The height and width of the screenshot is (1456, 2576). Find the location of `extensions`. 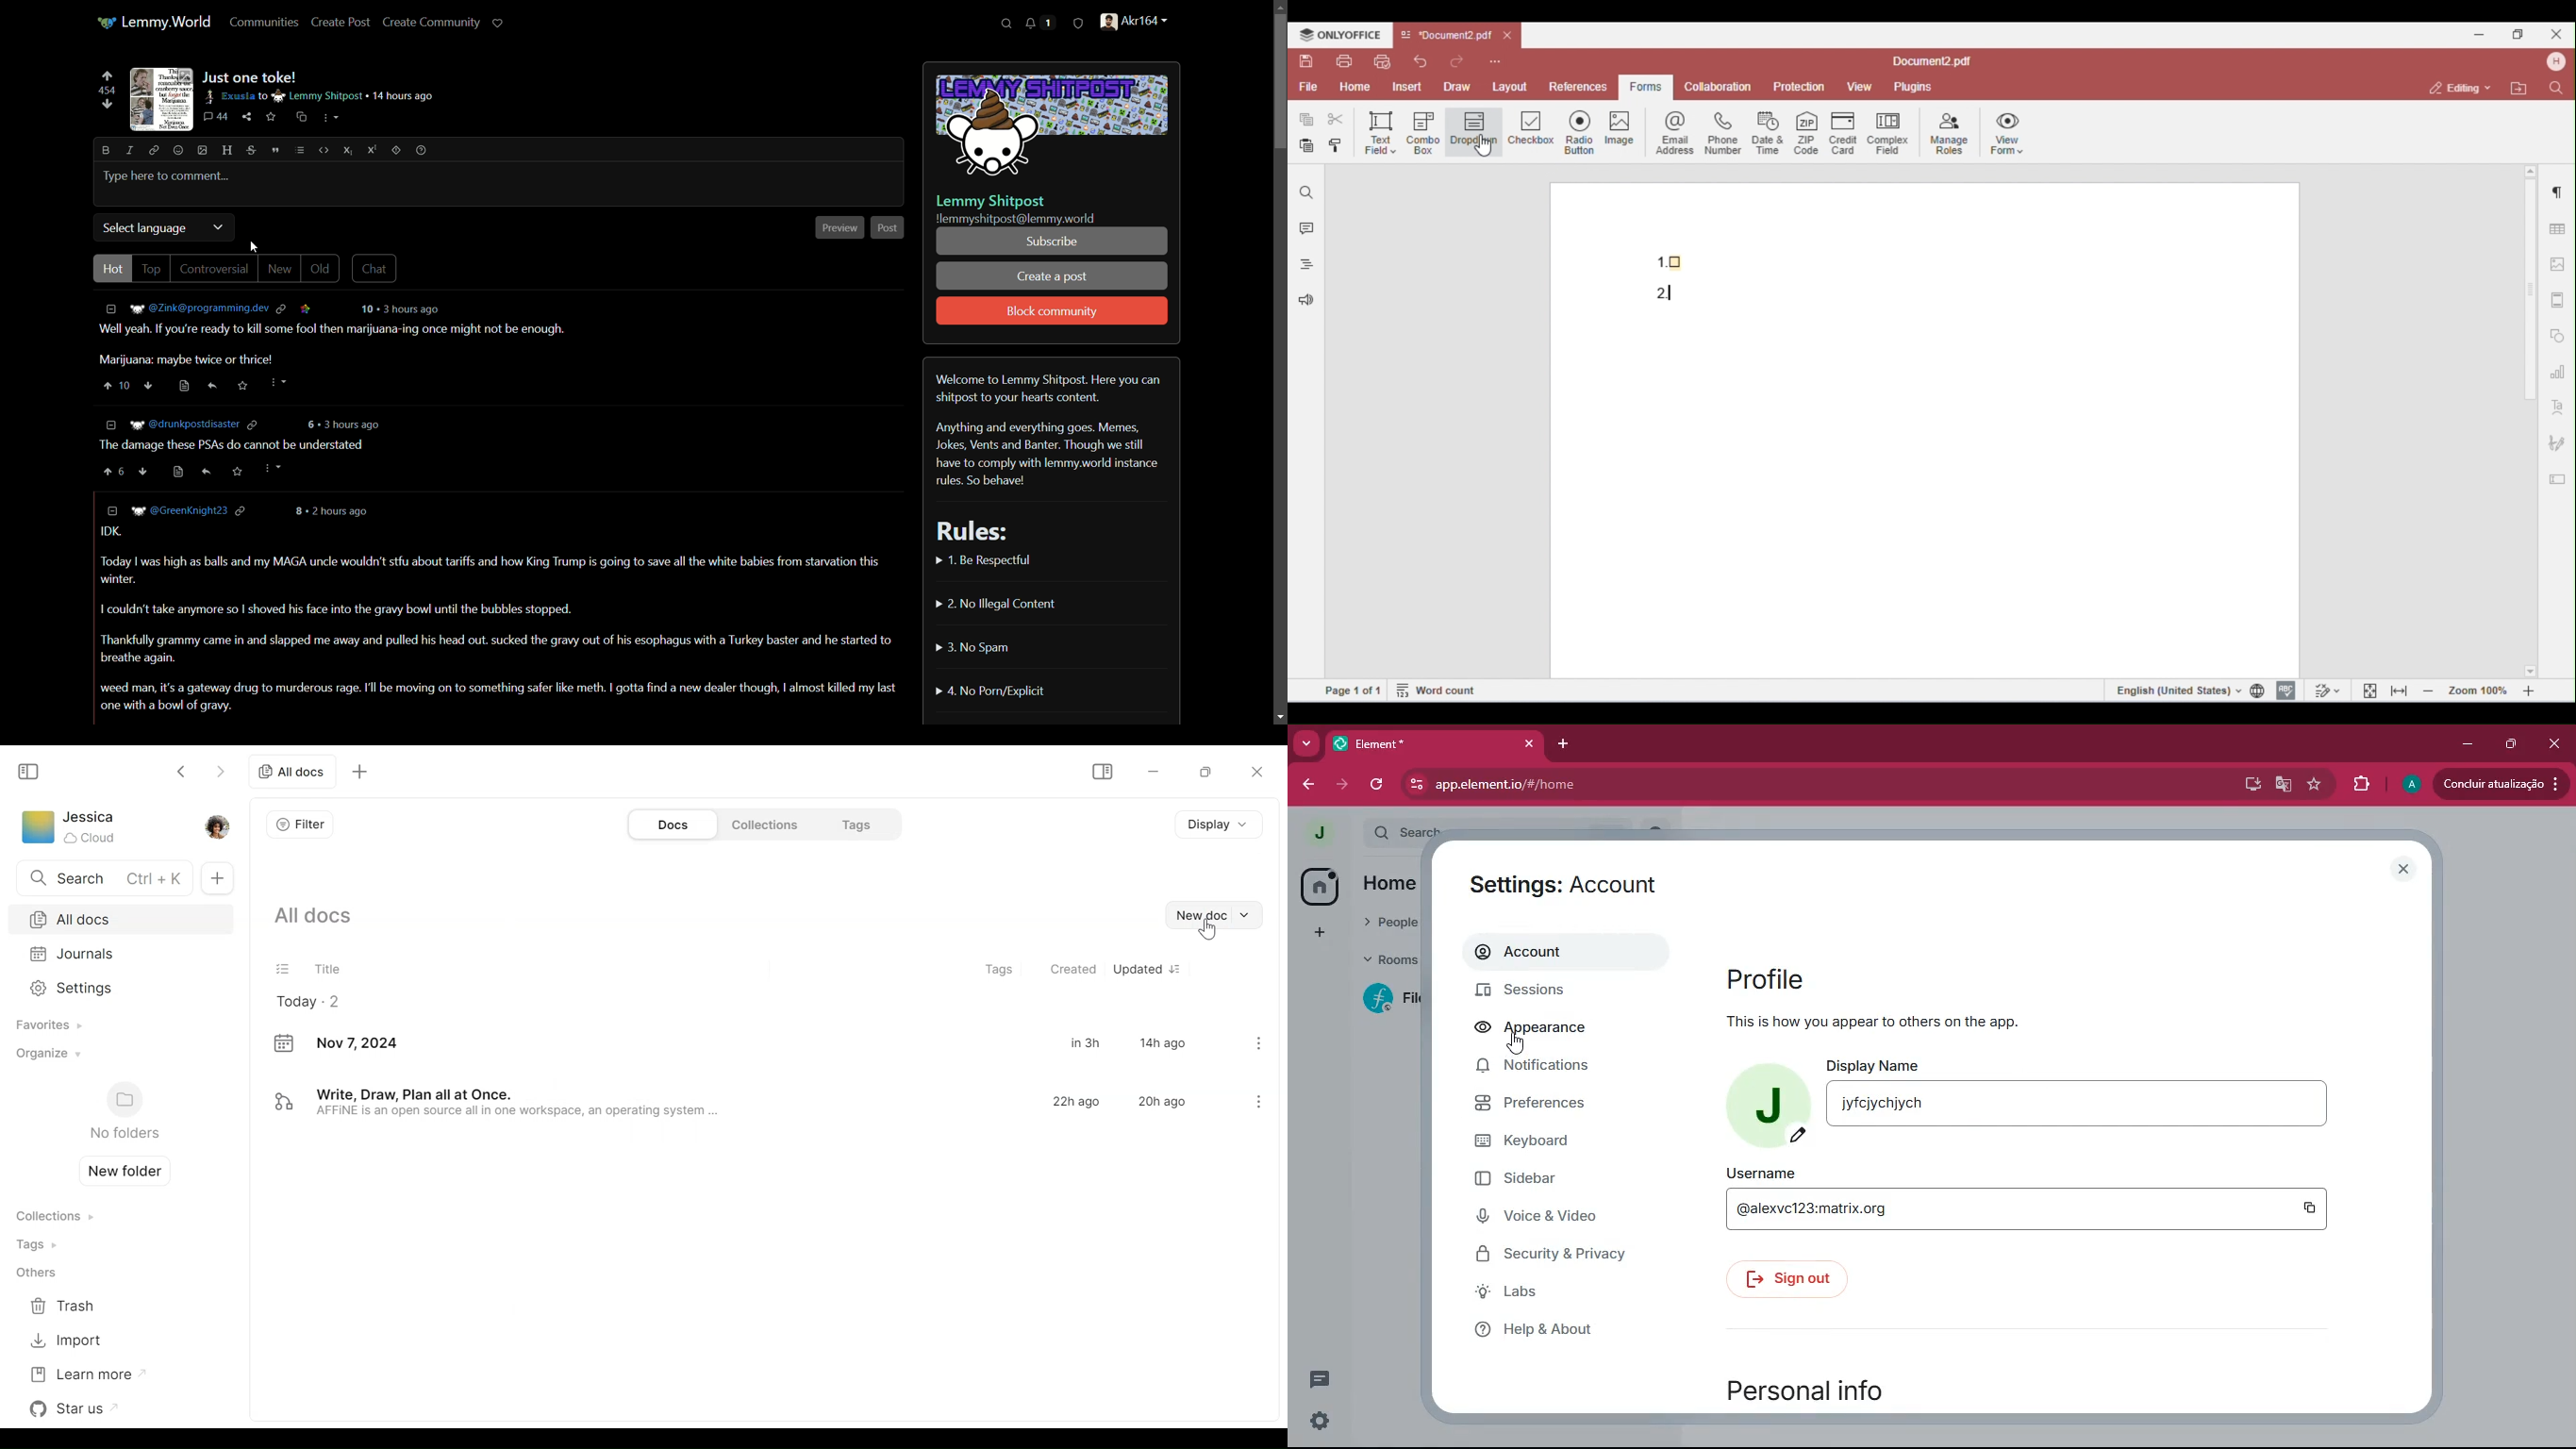

extensions is located at coordinates (2362, 785).